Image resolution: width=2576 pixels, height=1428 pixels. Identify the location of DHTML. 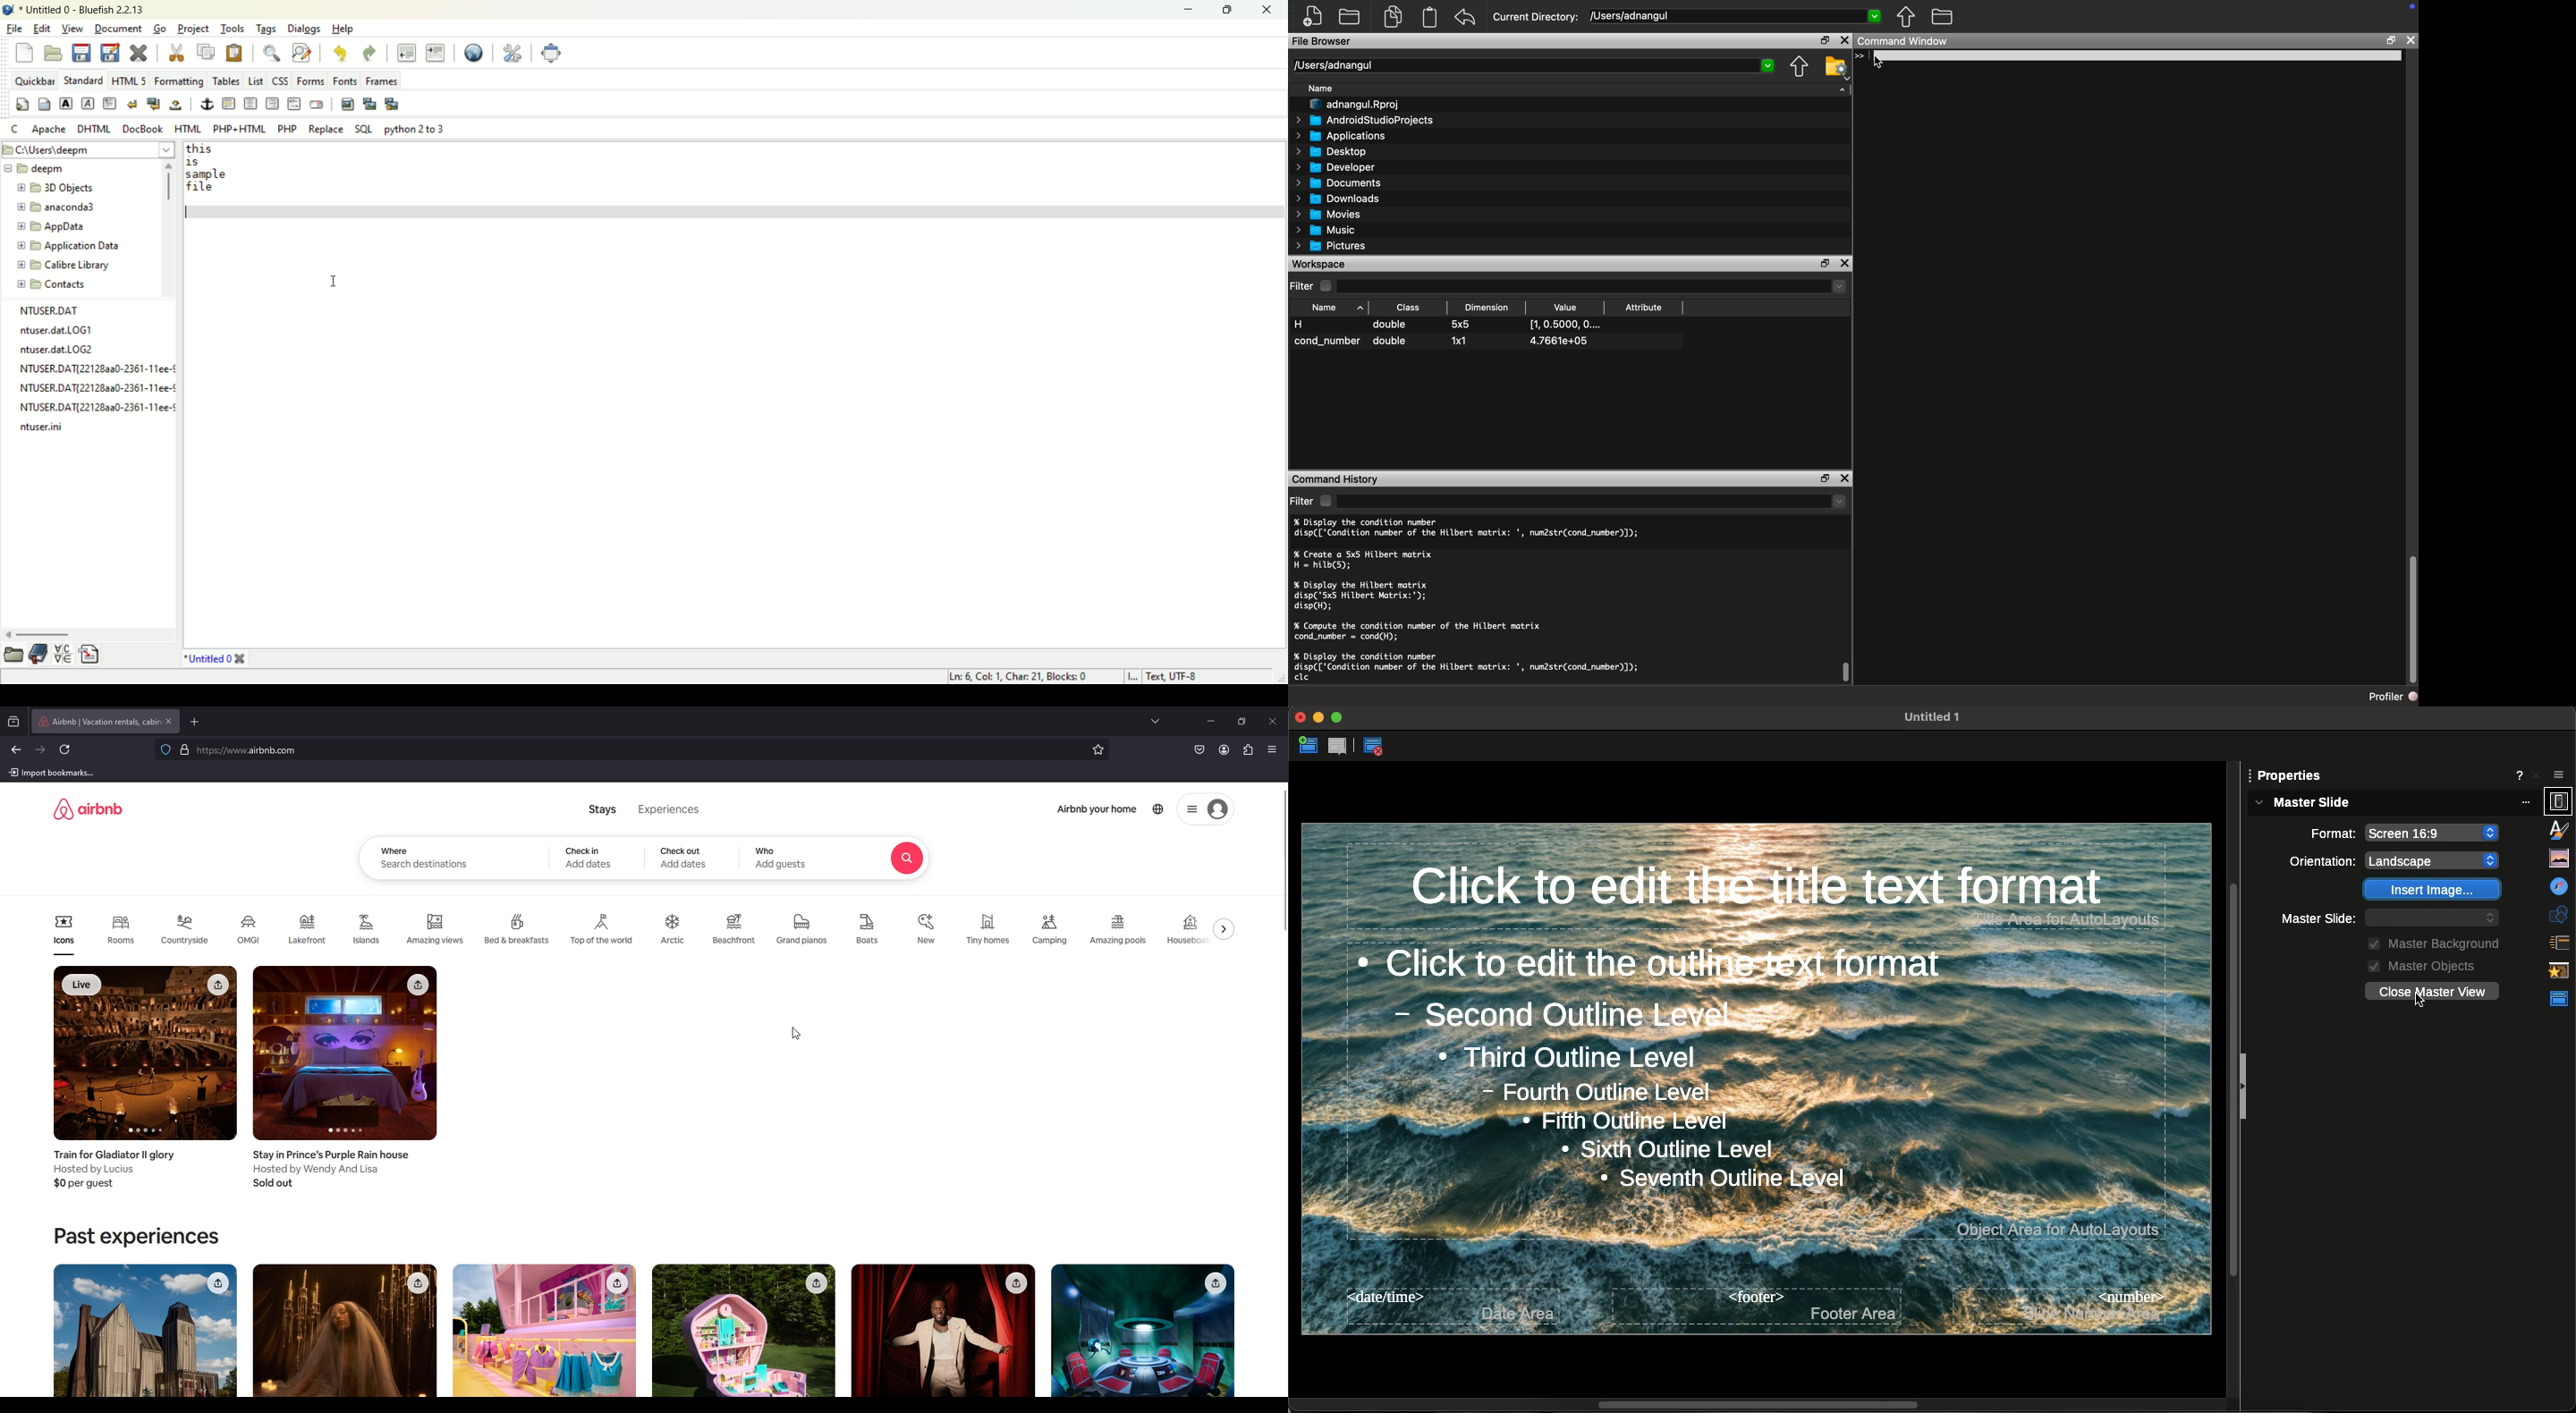
(93, 128).